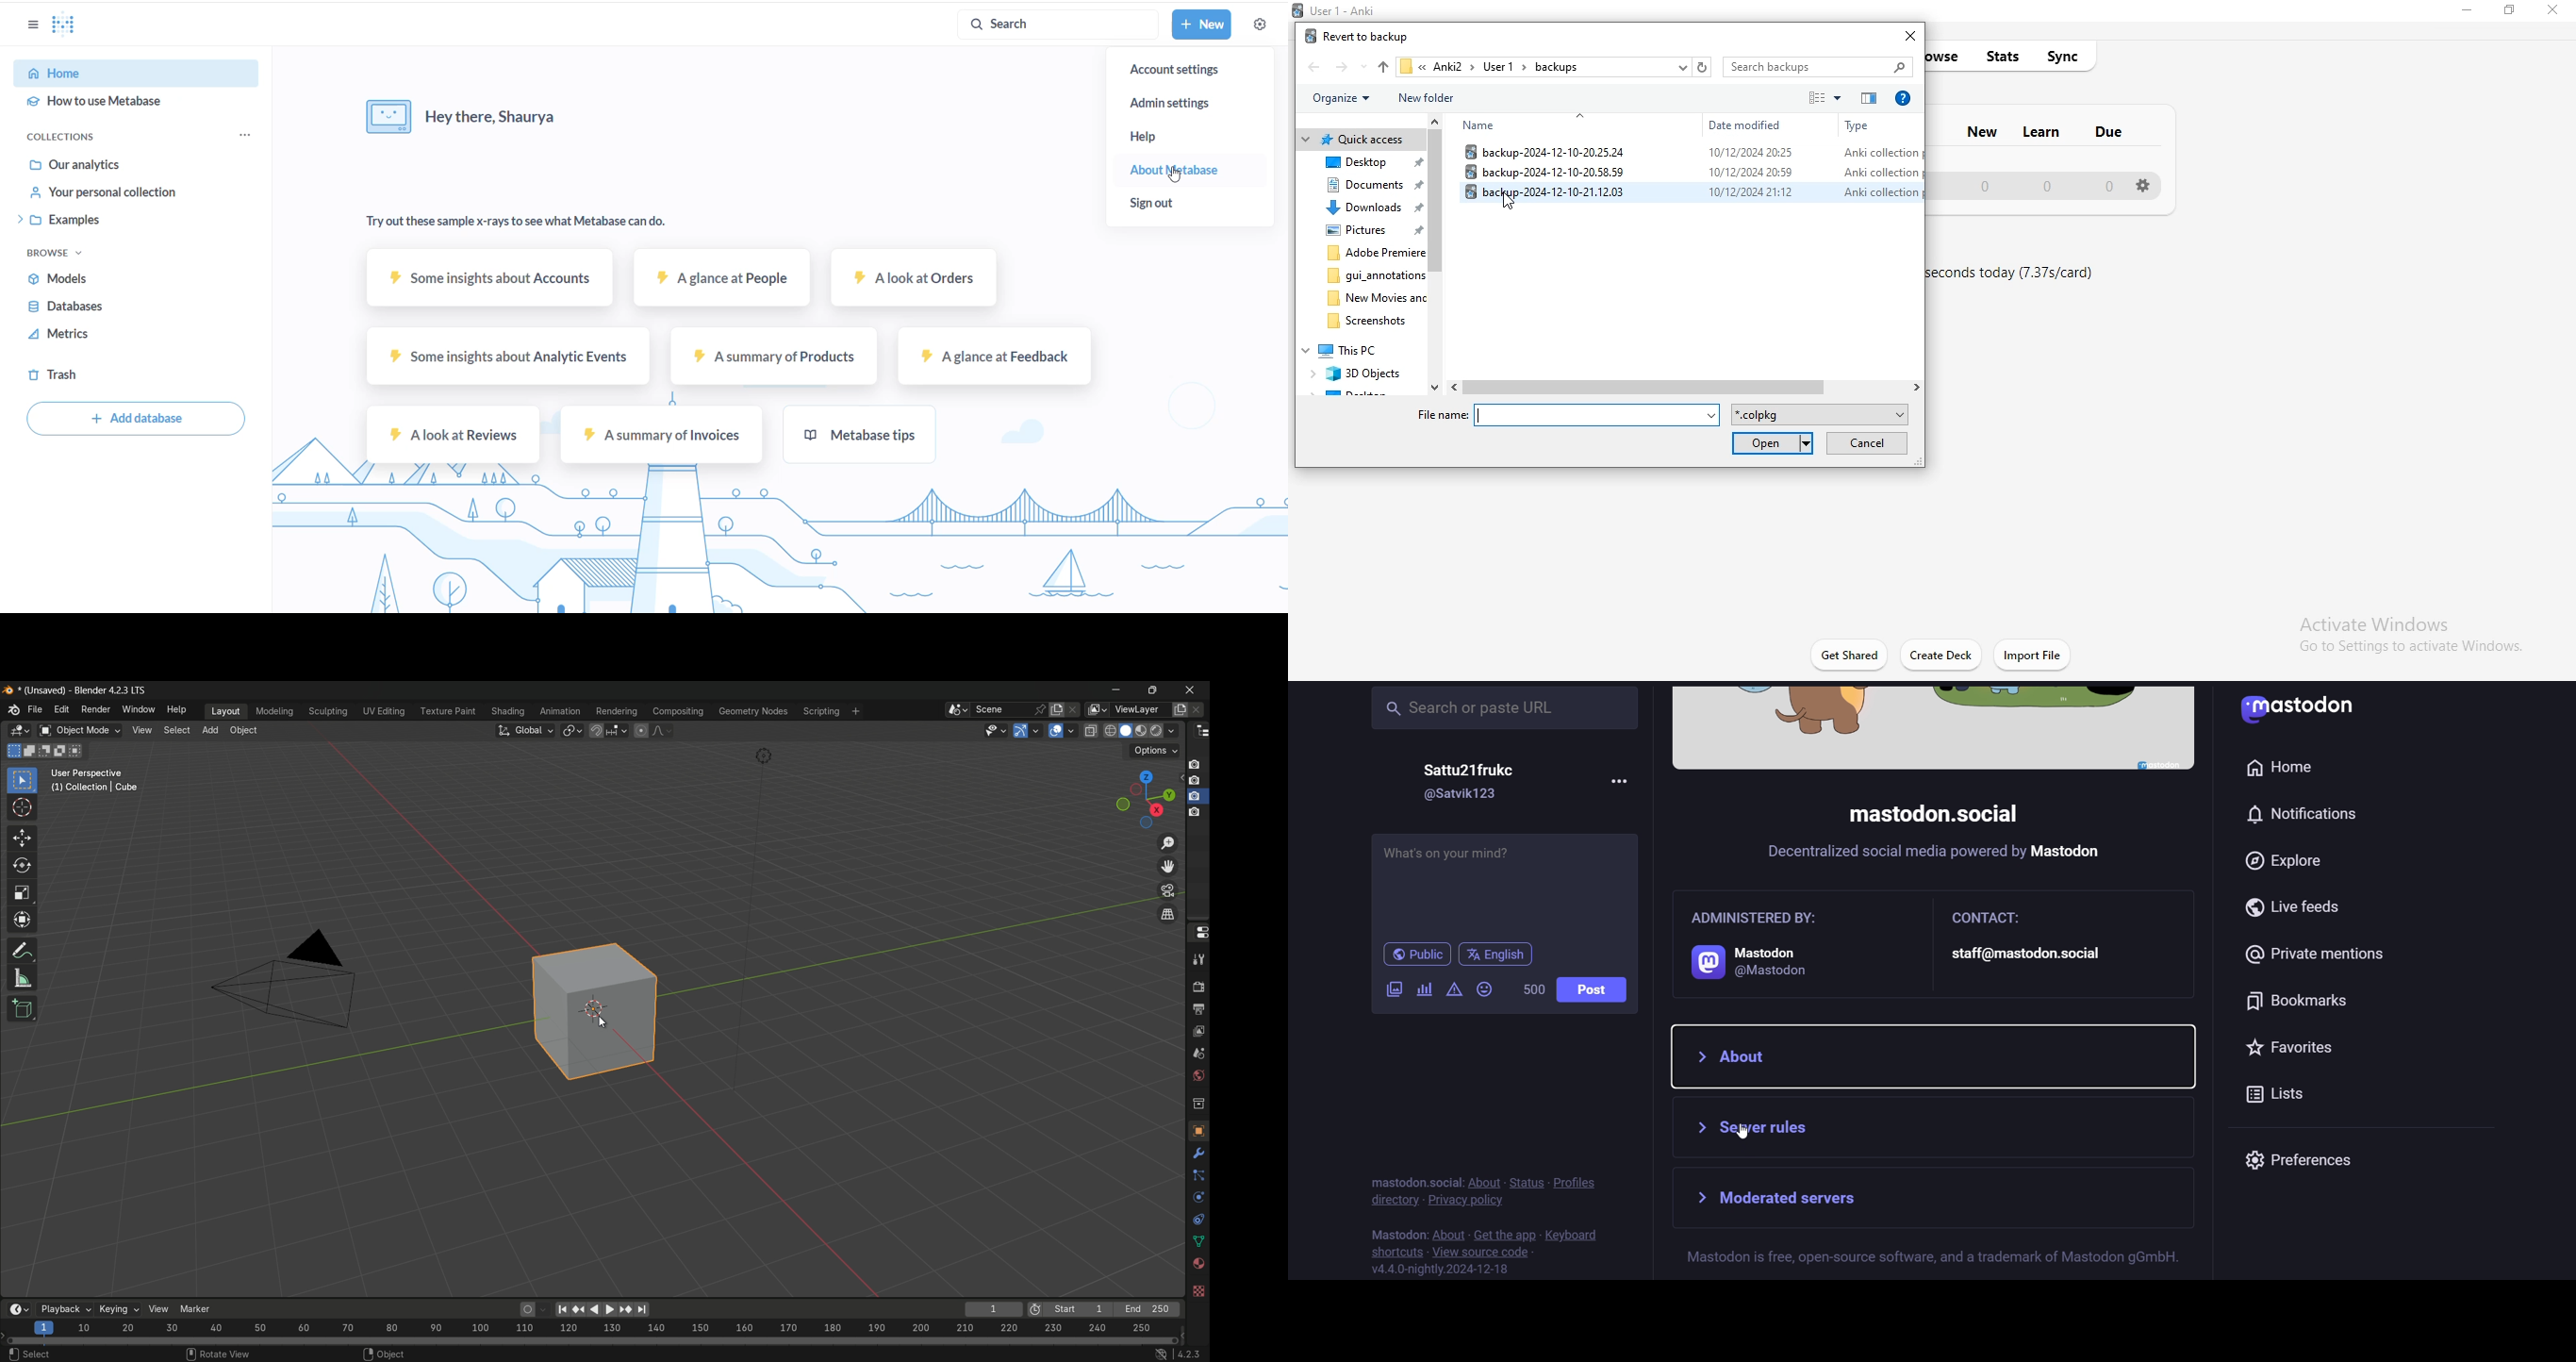 This screenshot has width=2576, height=1372. What do you see at coordinates (641, 1308) in the screenshot?
I see `jump to endpoint` at bounding box center [641, 1308].